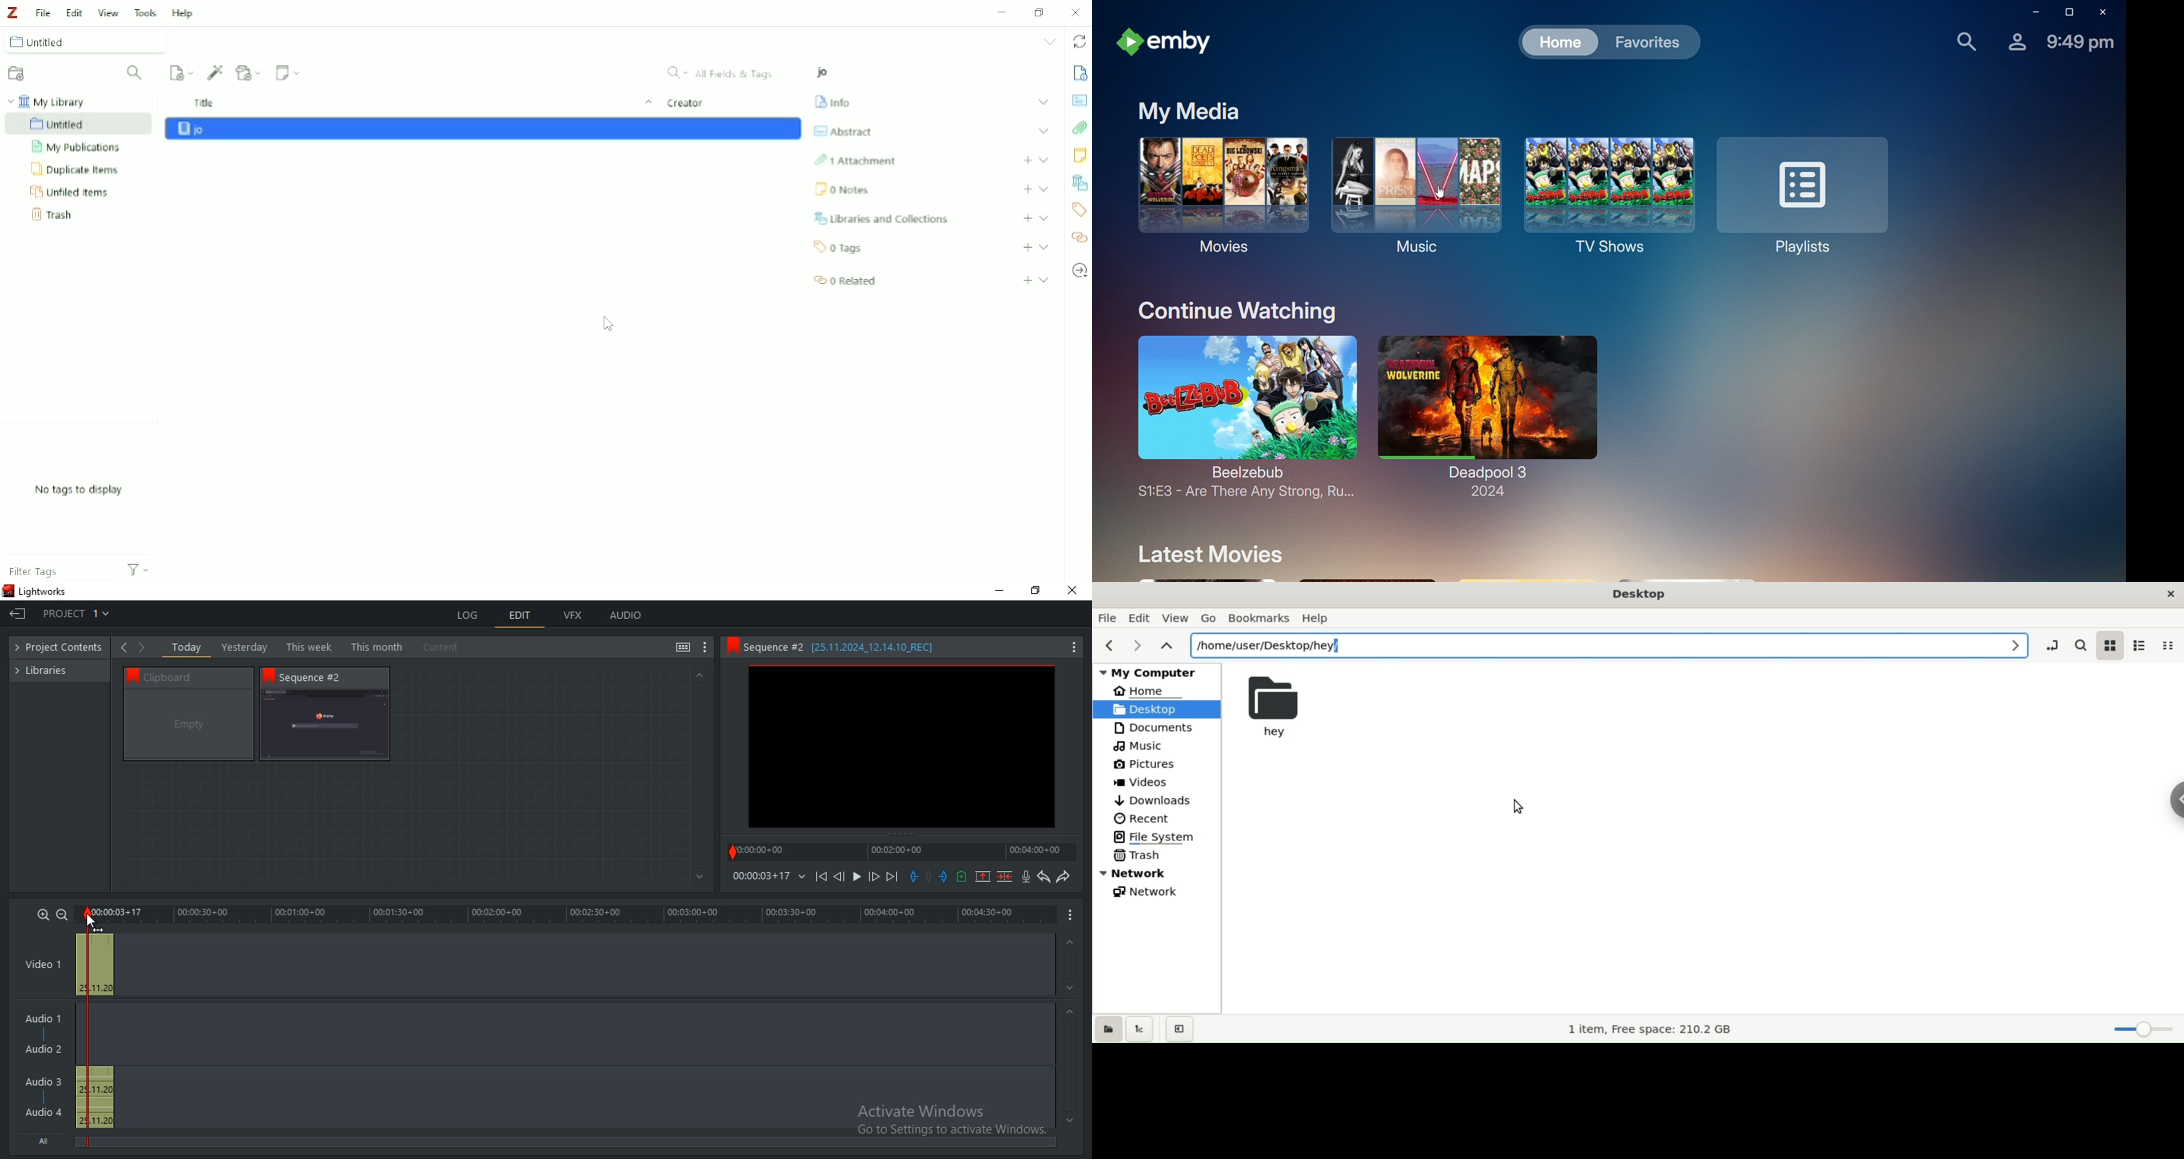 Image resolution: width=2184 pixels, height=1176 pixels. I want to click on Related, so click(1078, 237).